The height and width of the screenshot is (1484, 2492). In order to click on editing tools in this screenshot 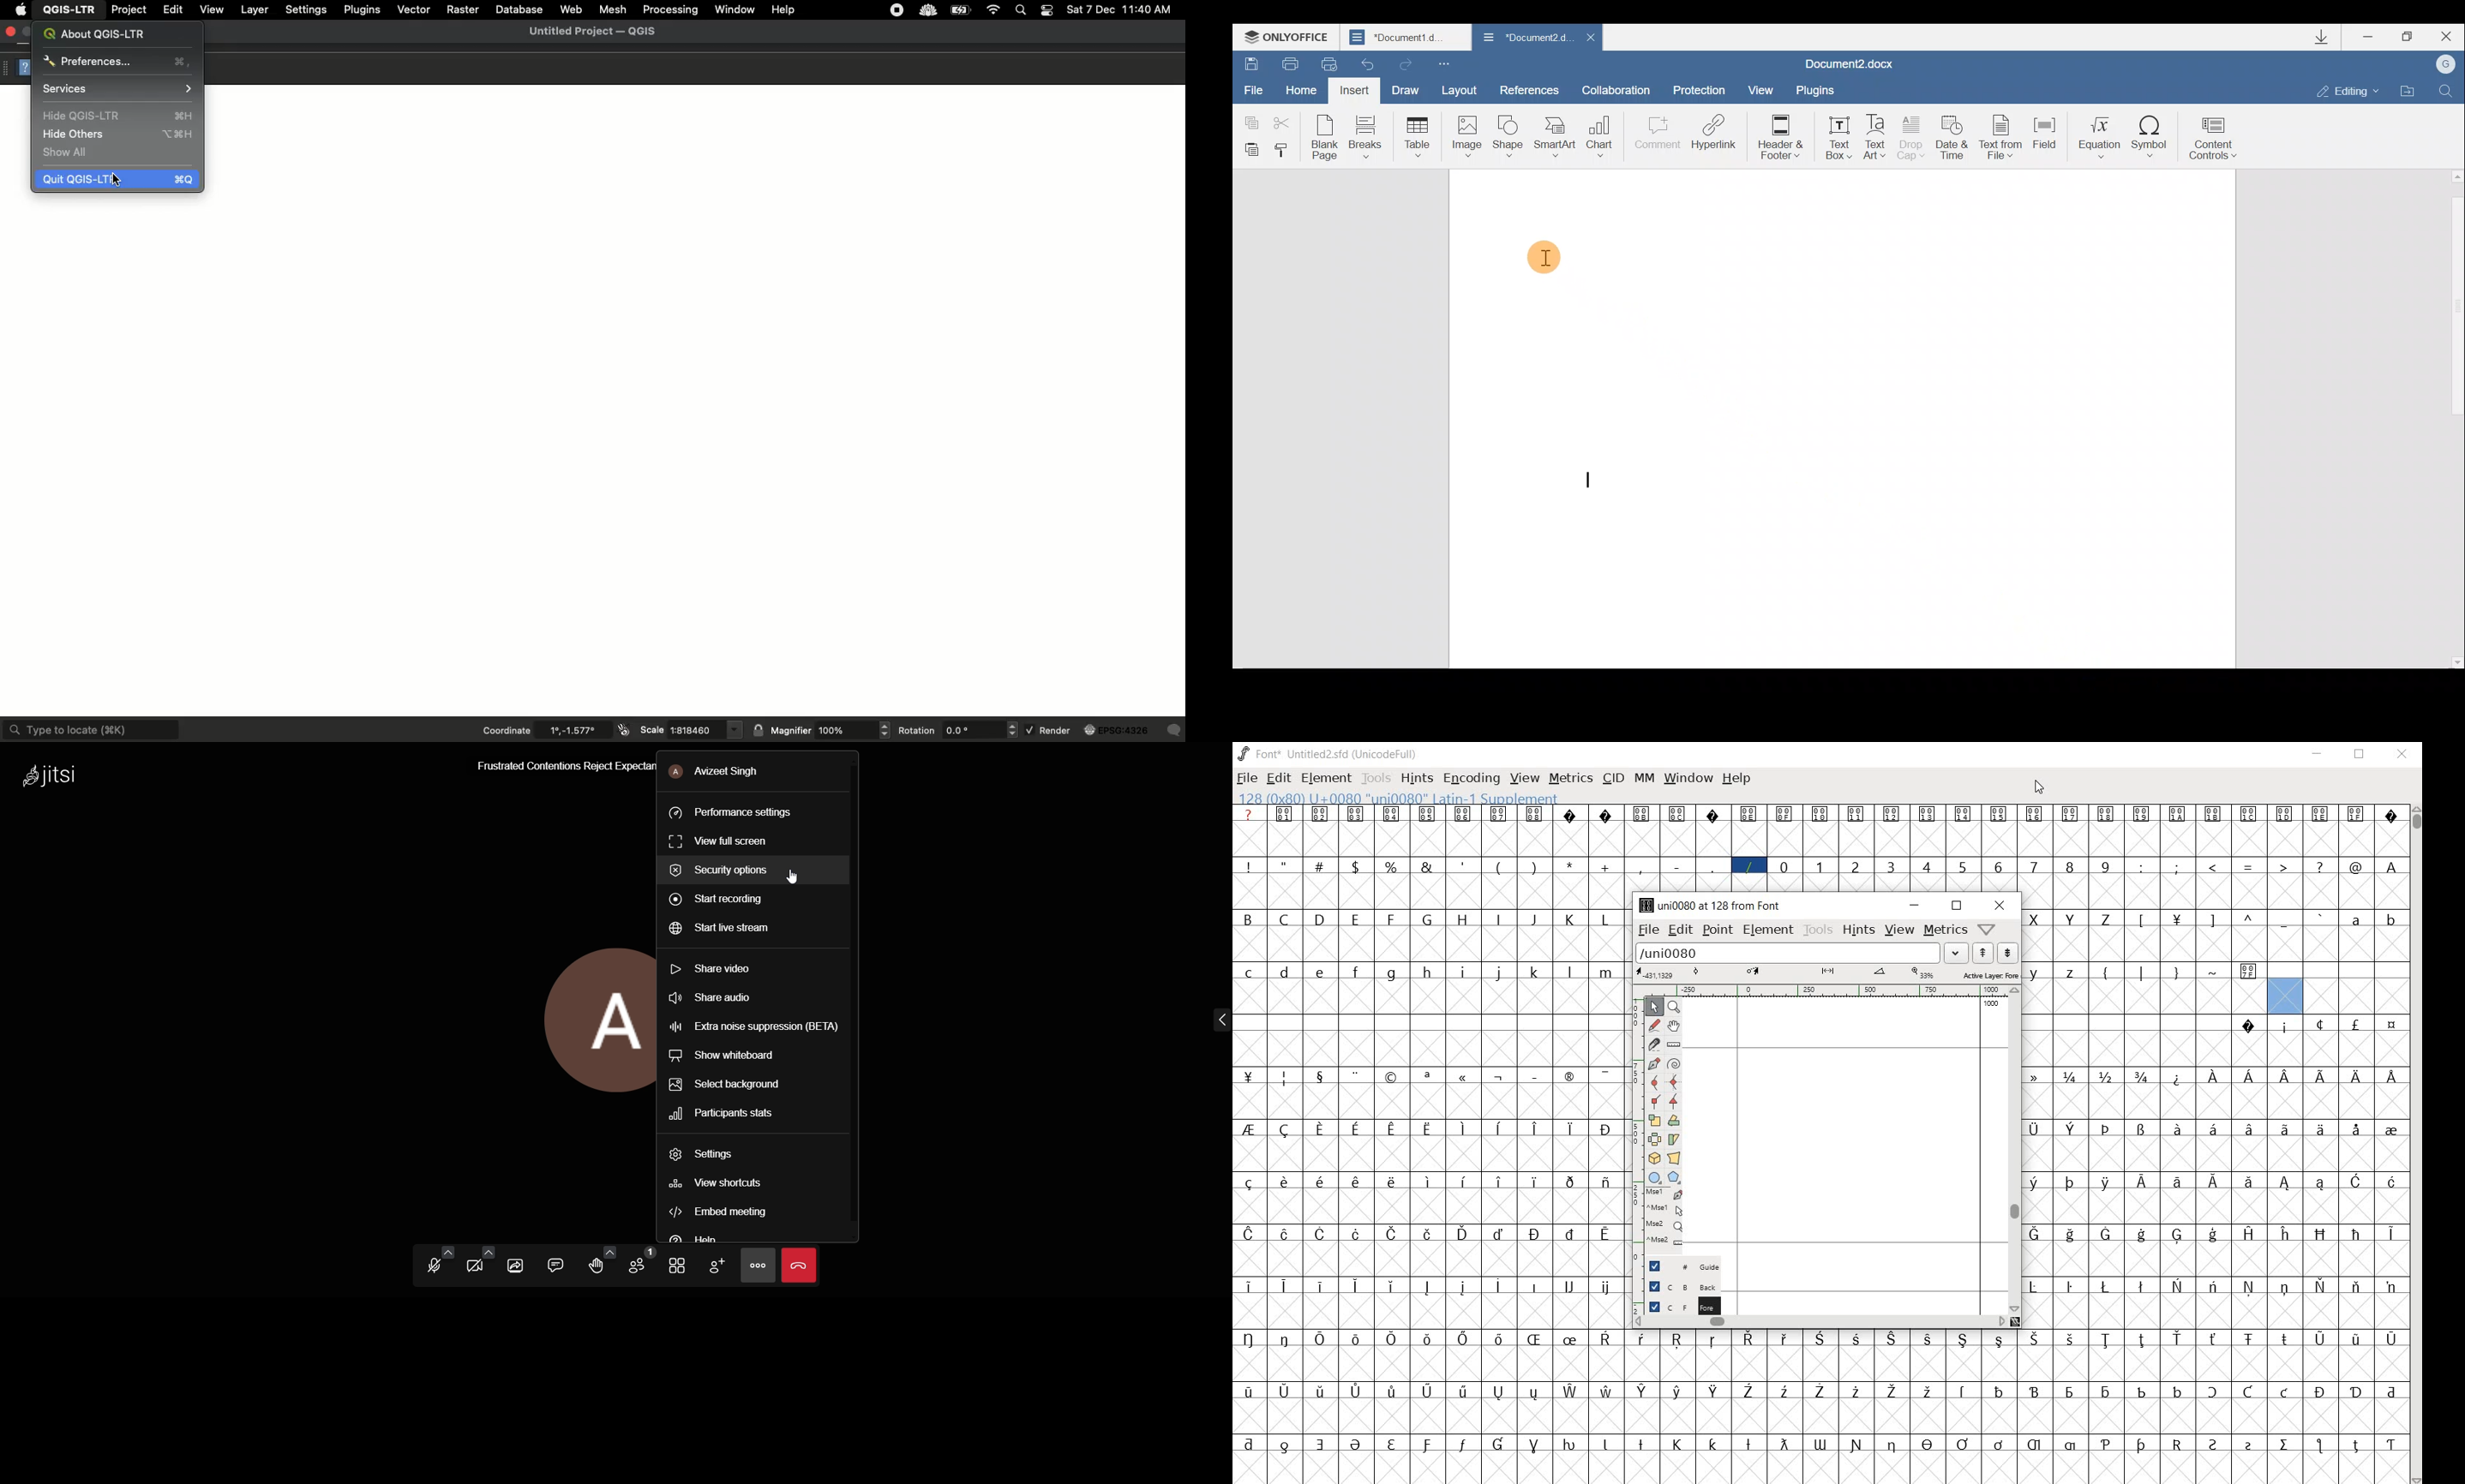, I will do `click(1658, 1128)`.